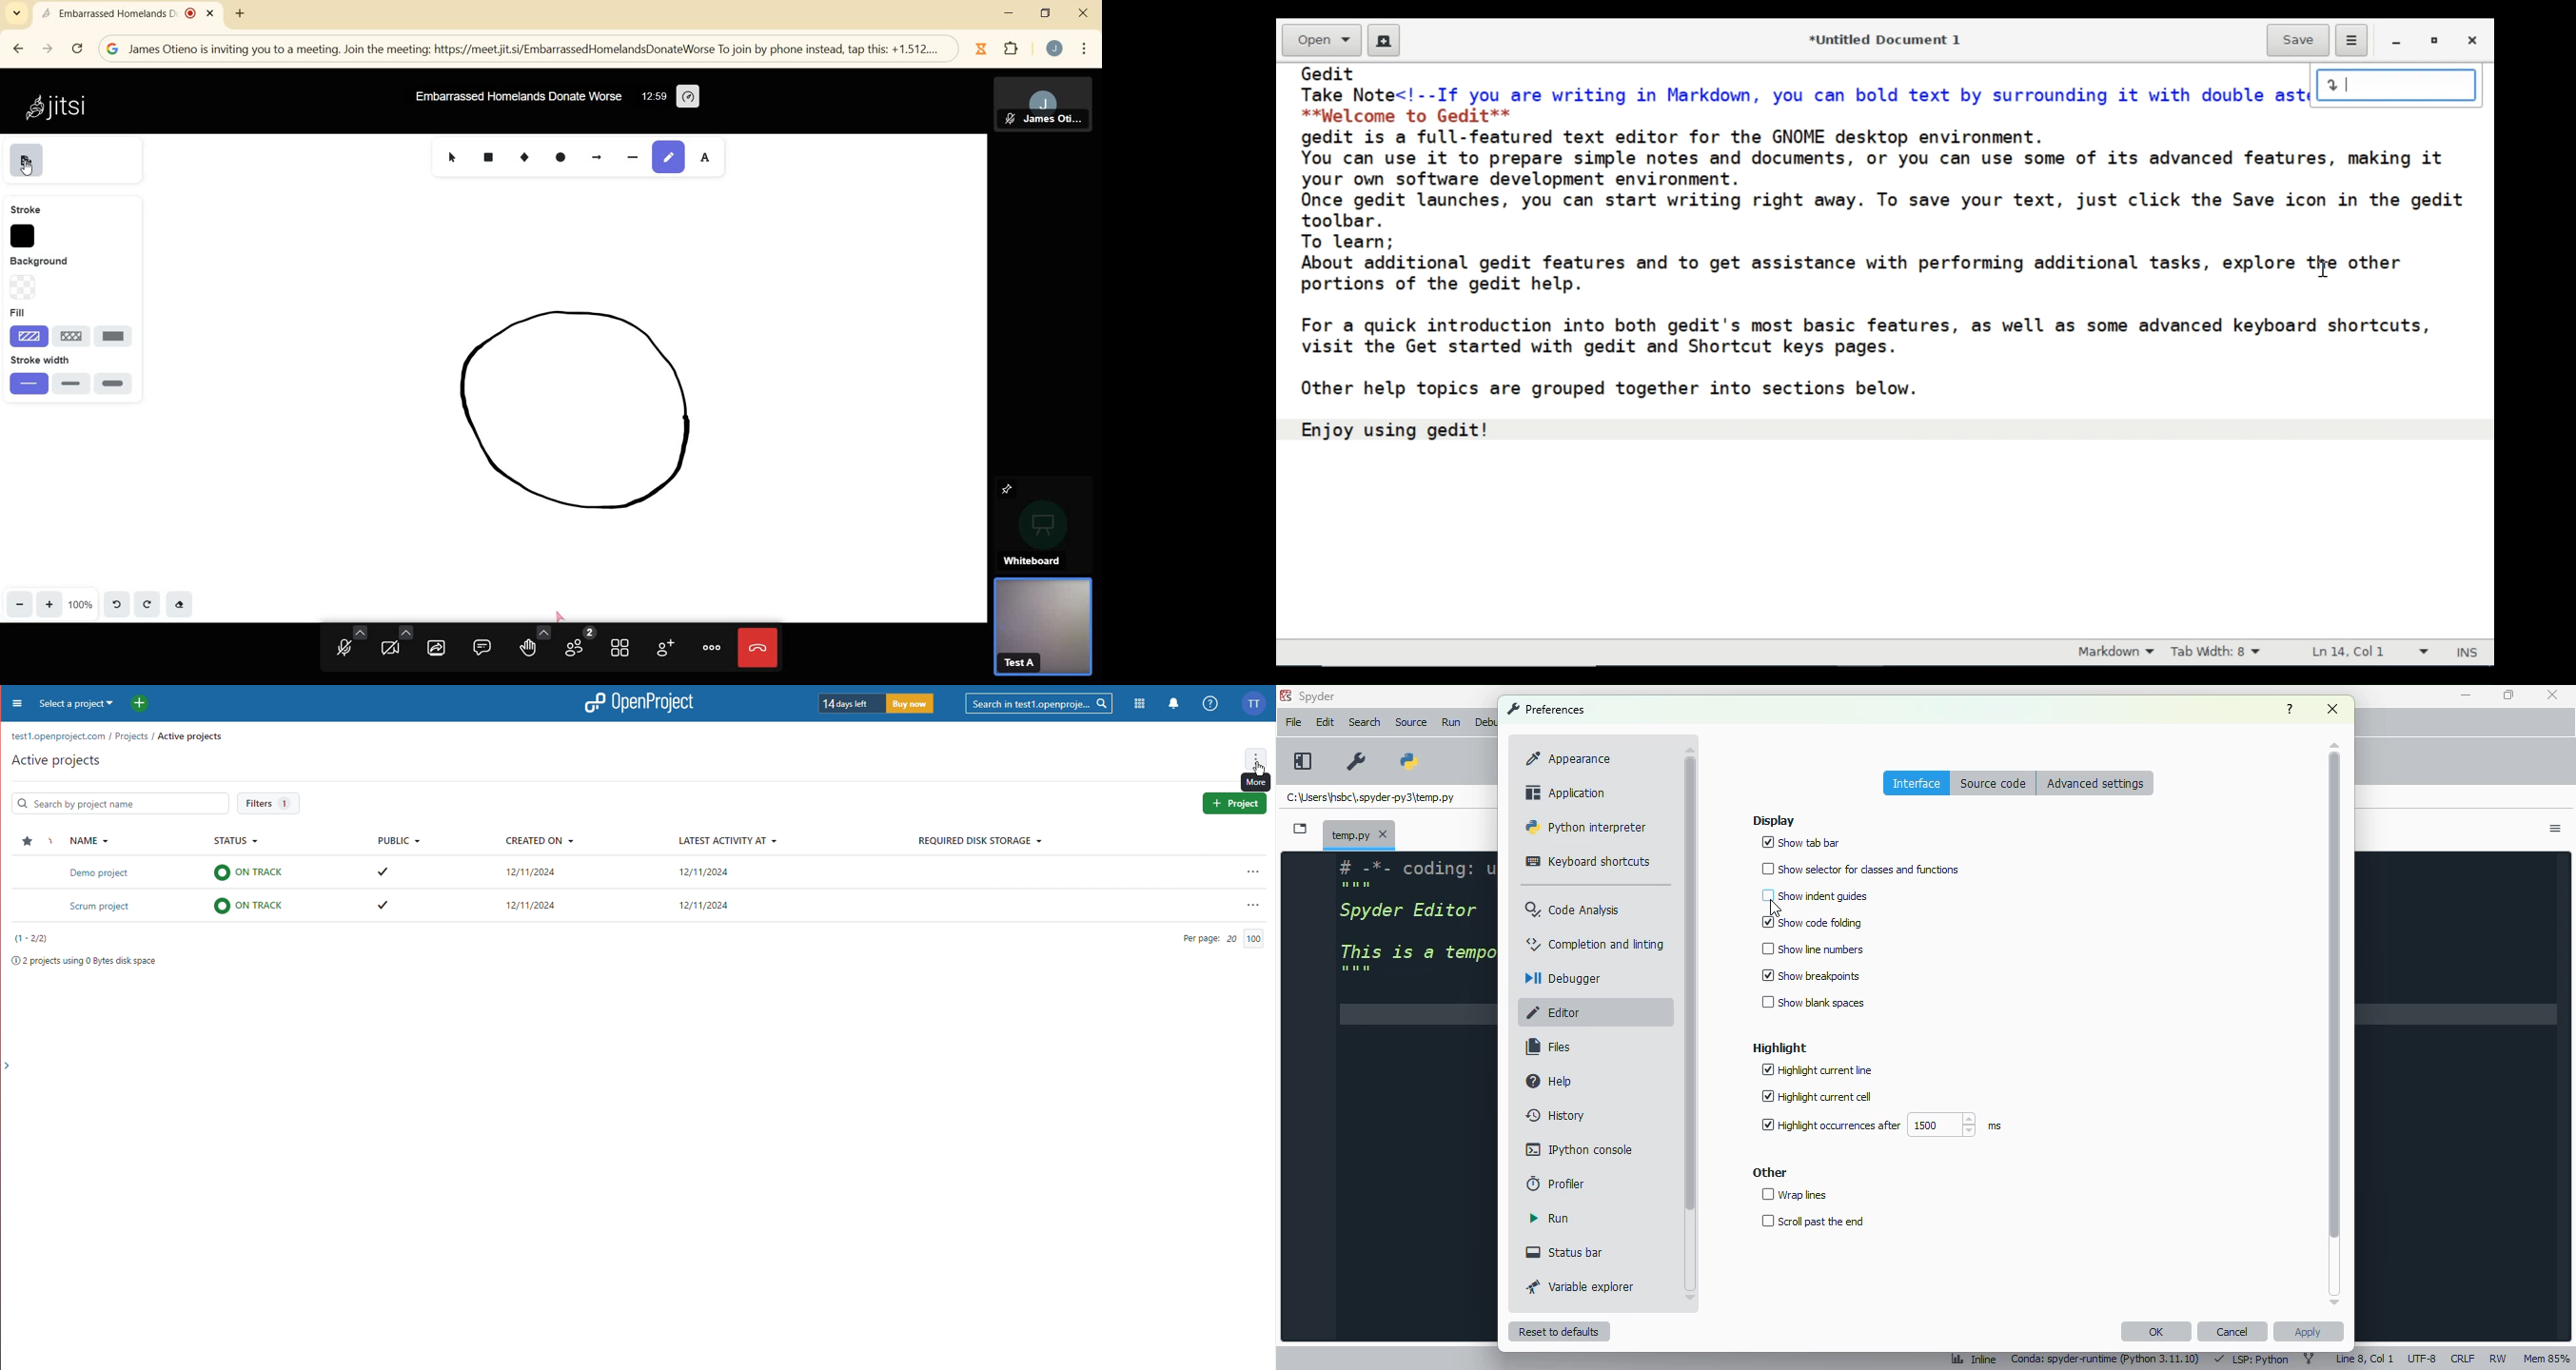 The image size is (2576, 1372). Describe the element at coordinates (1817, 1069) in the screenshot. I see `highlight current line` at that location.